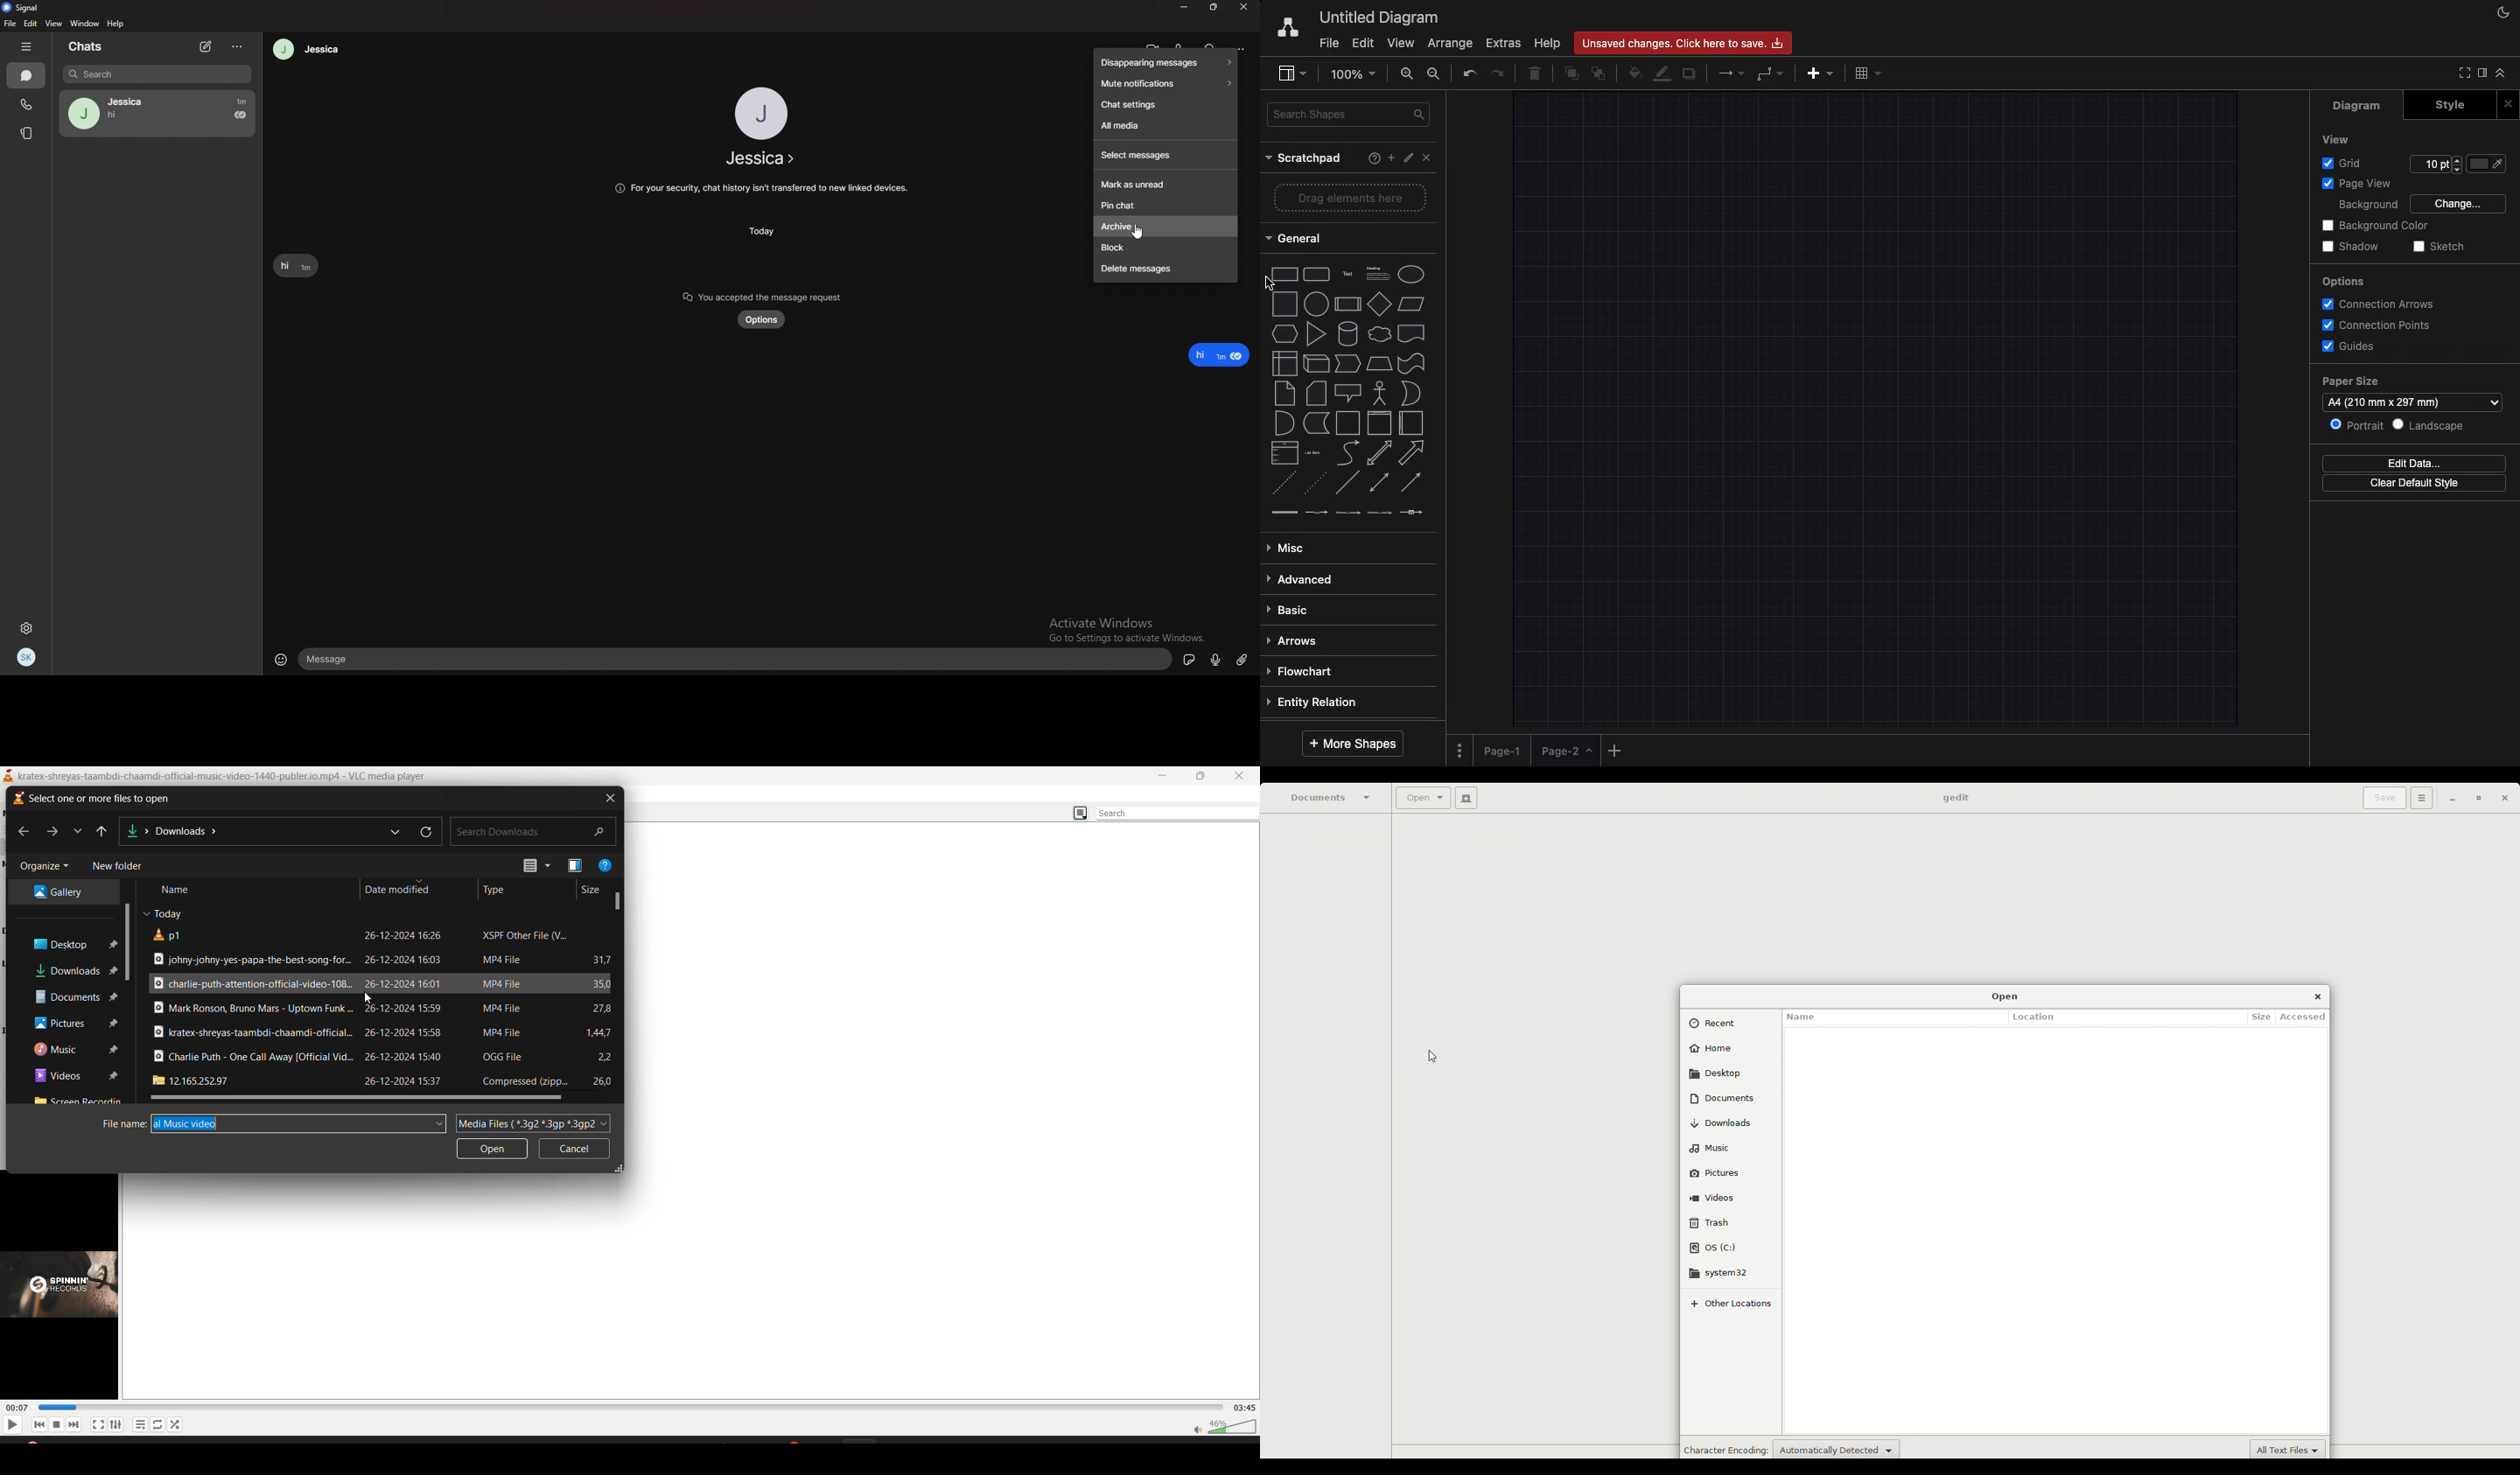 The image size is (2520, 1484). I want to click on Grid, so click(2344, 162).